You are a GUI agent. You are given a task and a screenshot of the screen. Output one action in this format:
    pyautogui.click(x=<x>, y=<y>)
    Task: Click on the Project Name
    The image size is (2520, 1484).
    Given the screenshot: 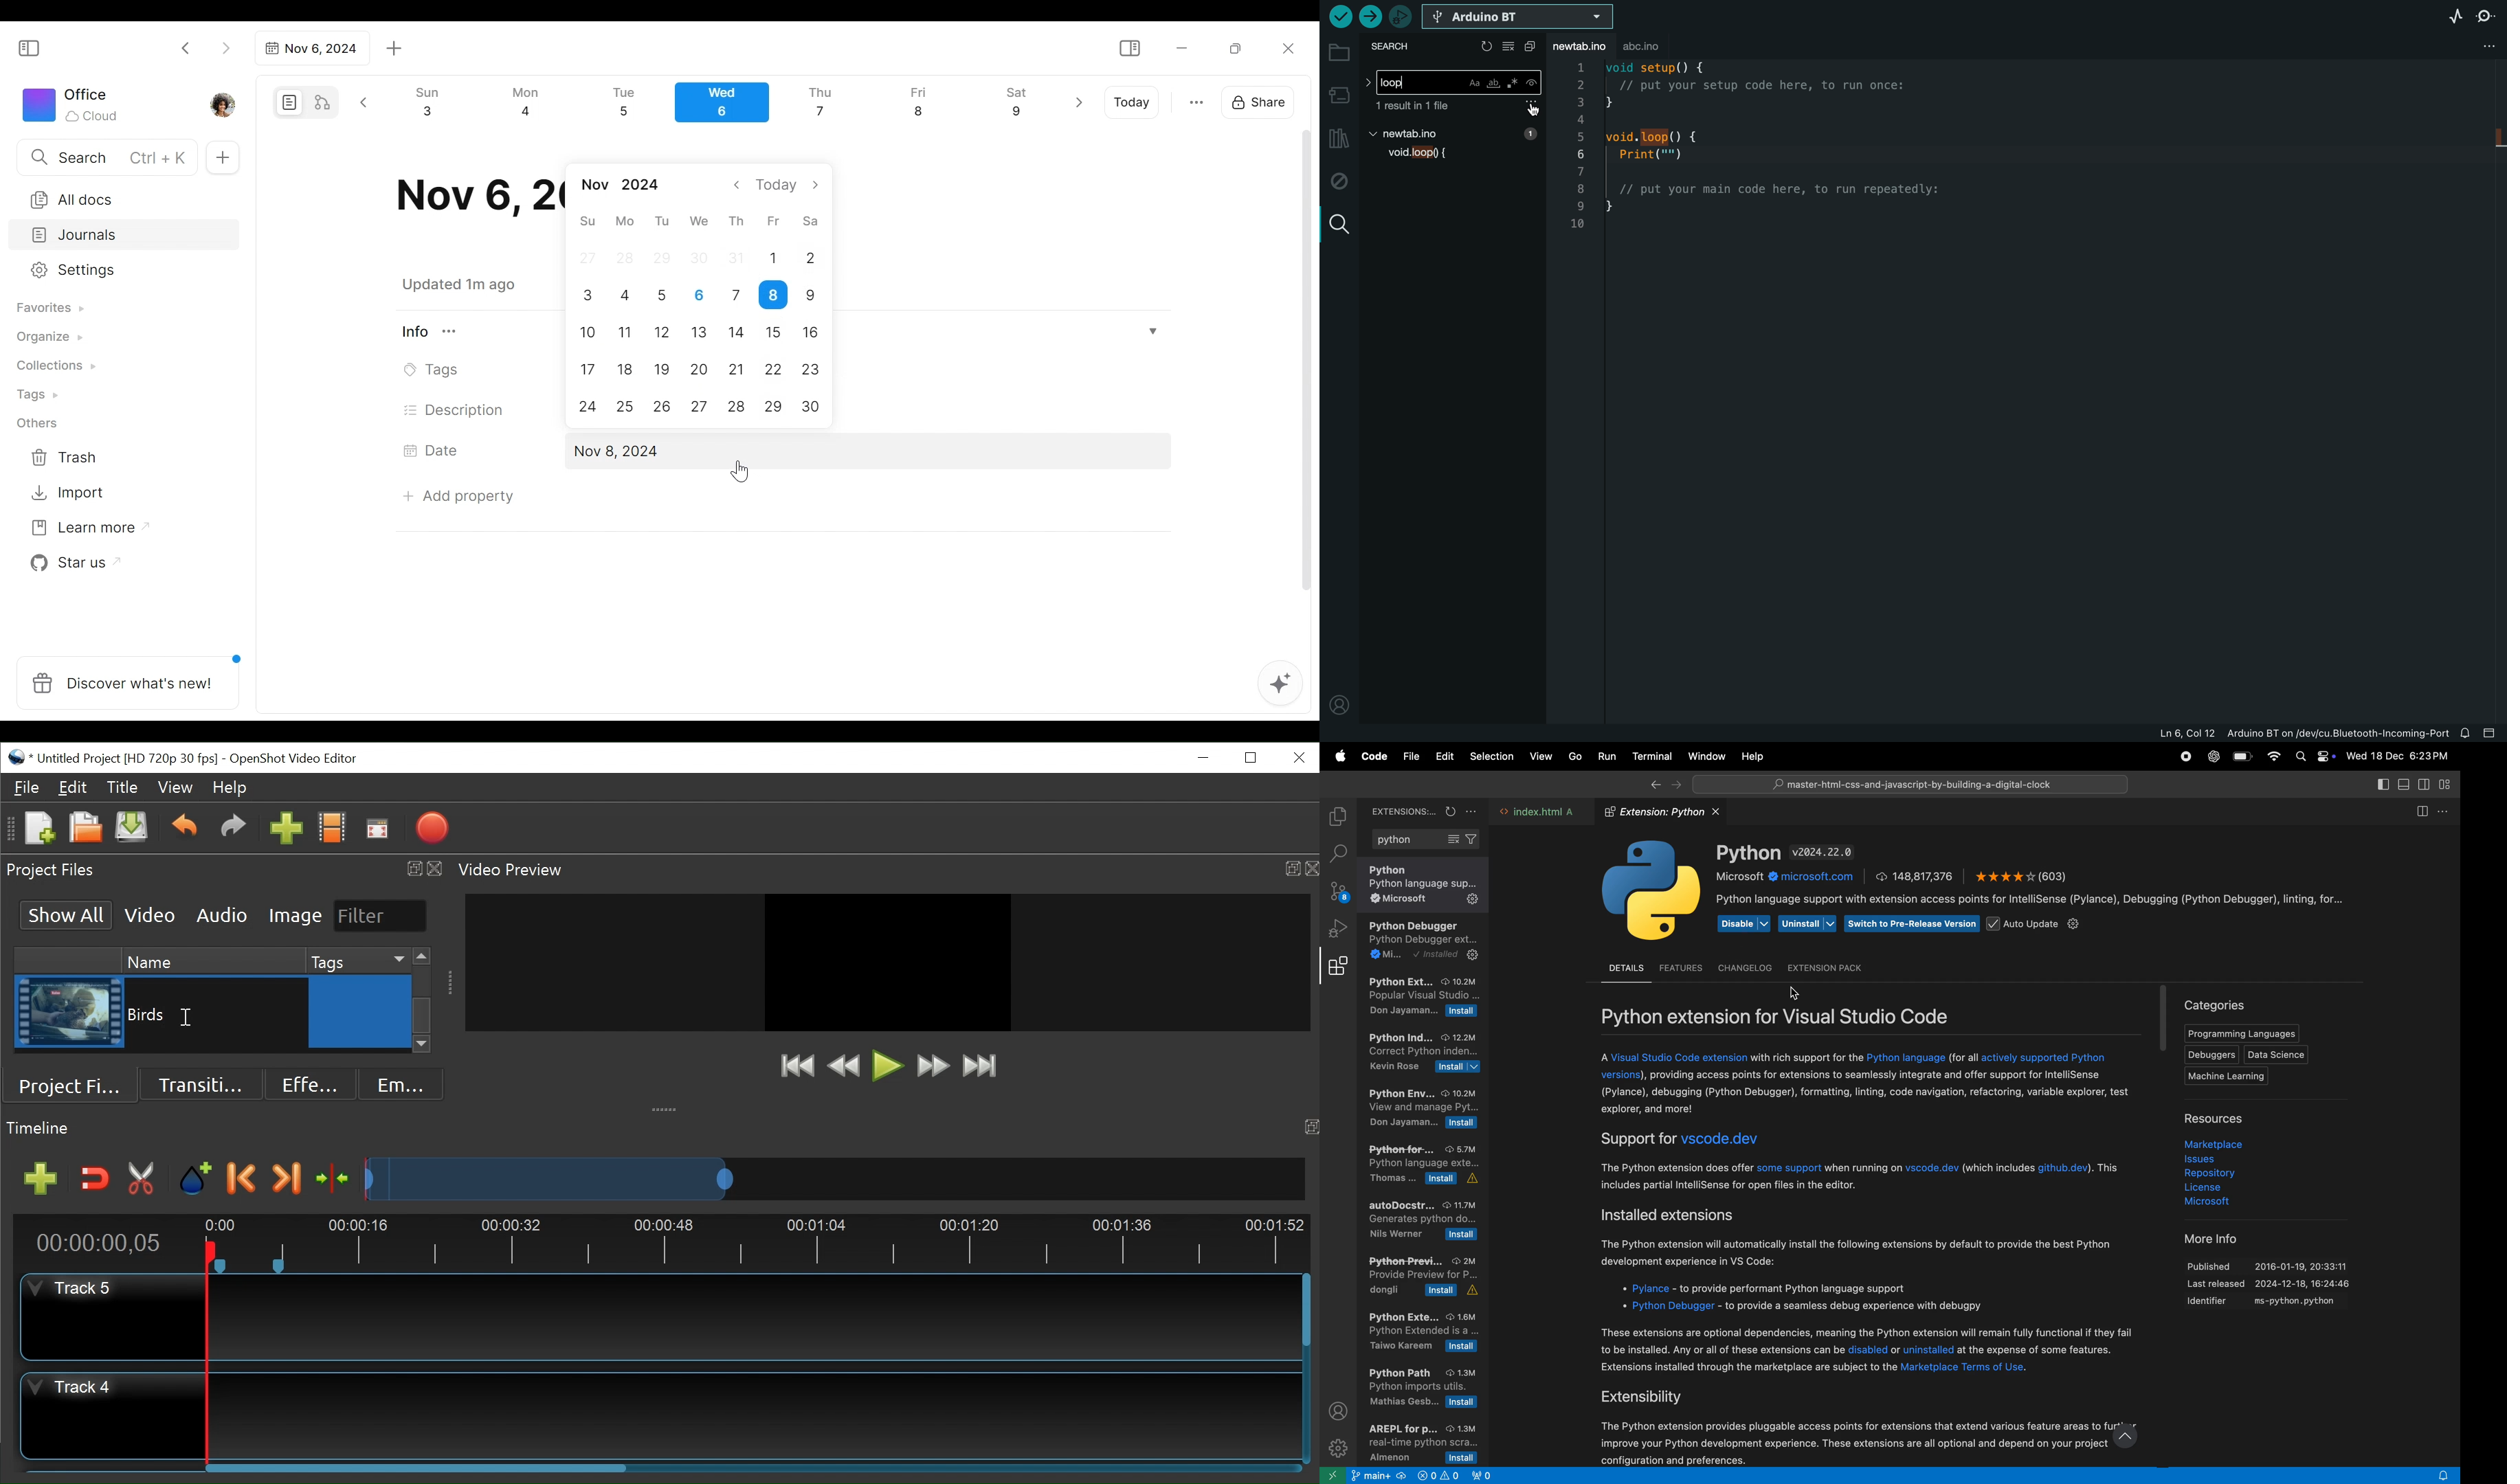 What is the action you would take?
    pyautogui.click(x=131, y=757)
    